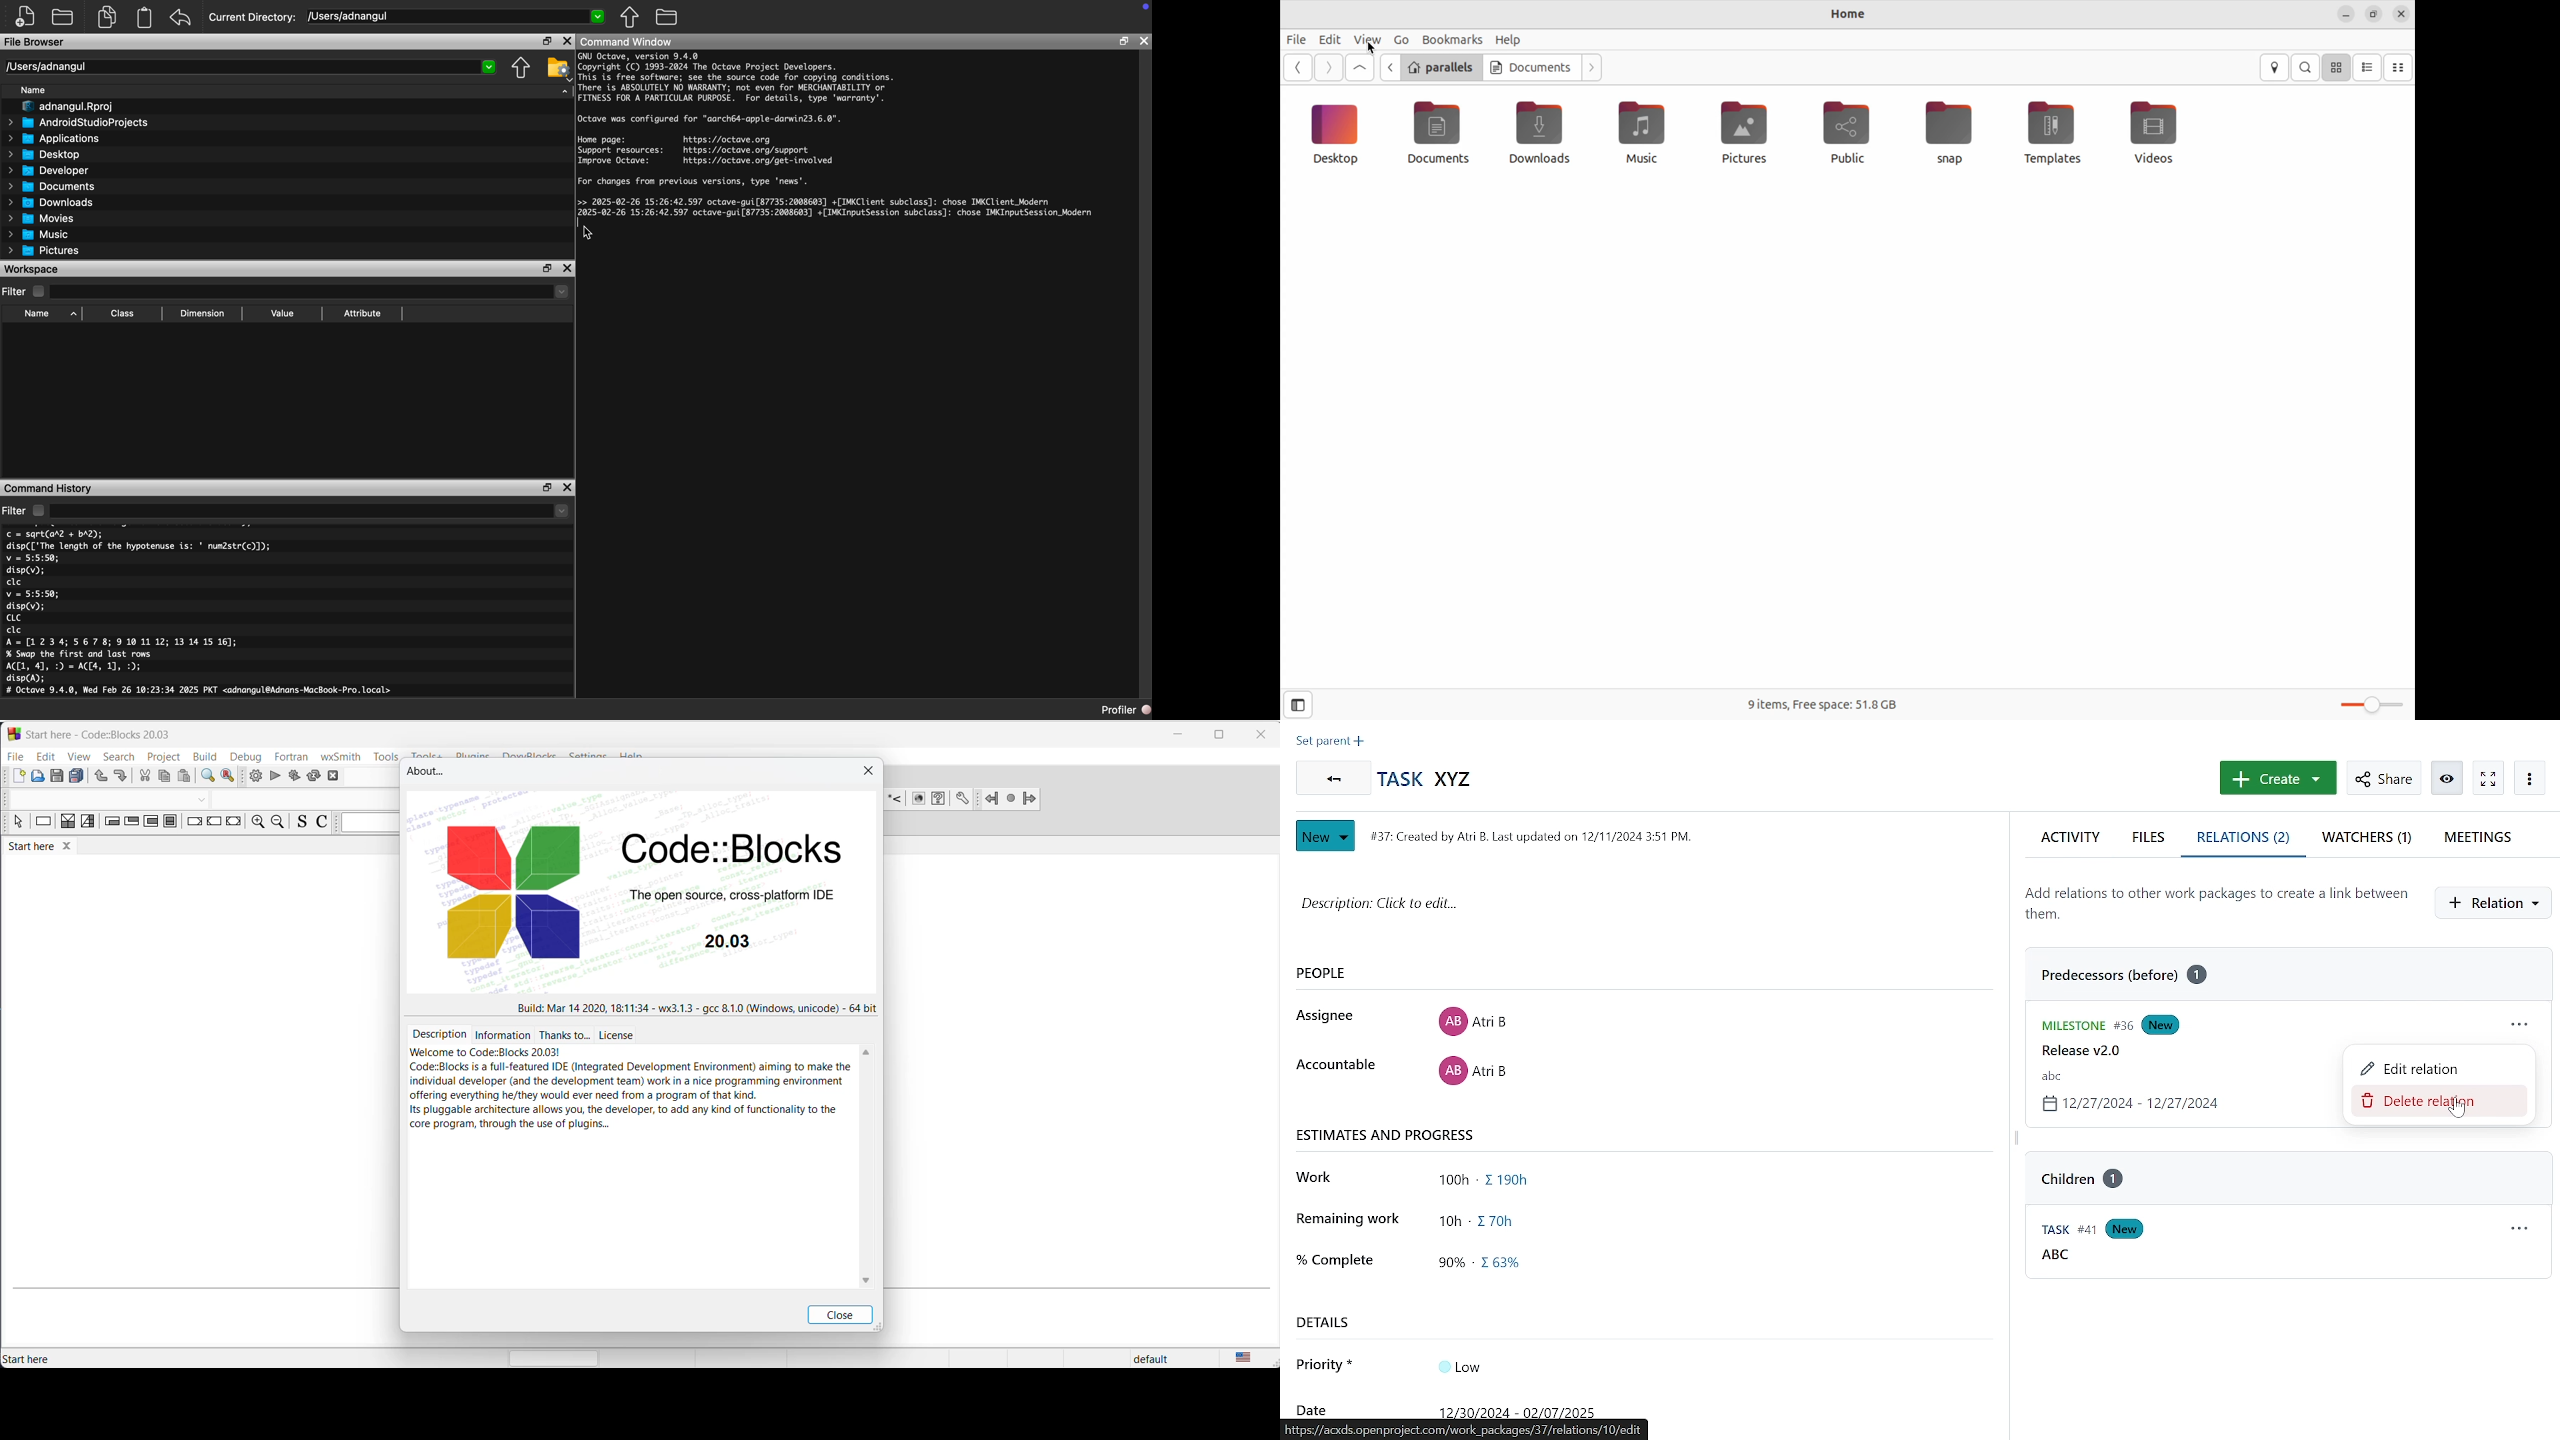 Image resolution: width=2576 pixels, height=1456 pixels. Describe the element at coordinates (1161, 1358) in the screenshot. I see `default` at that location.